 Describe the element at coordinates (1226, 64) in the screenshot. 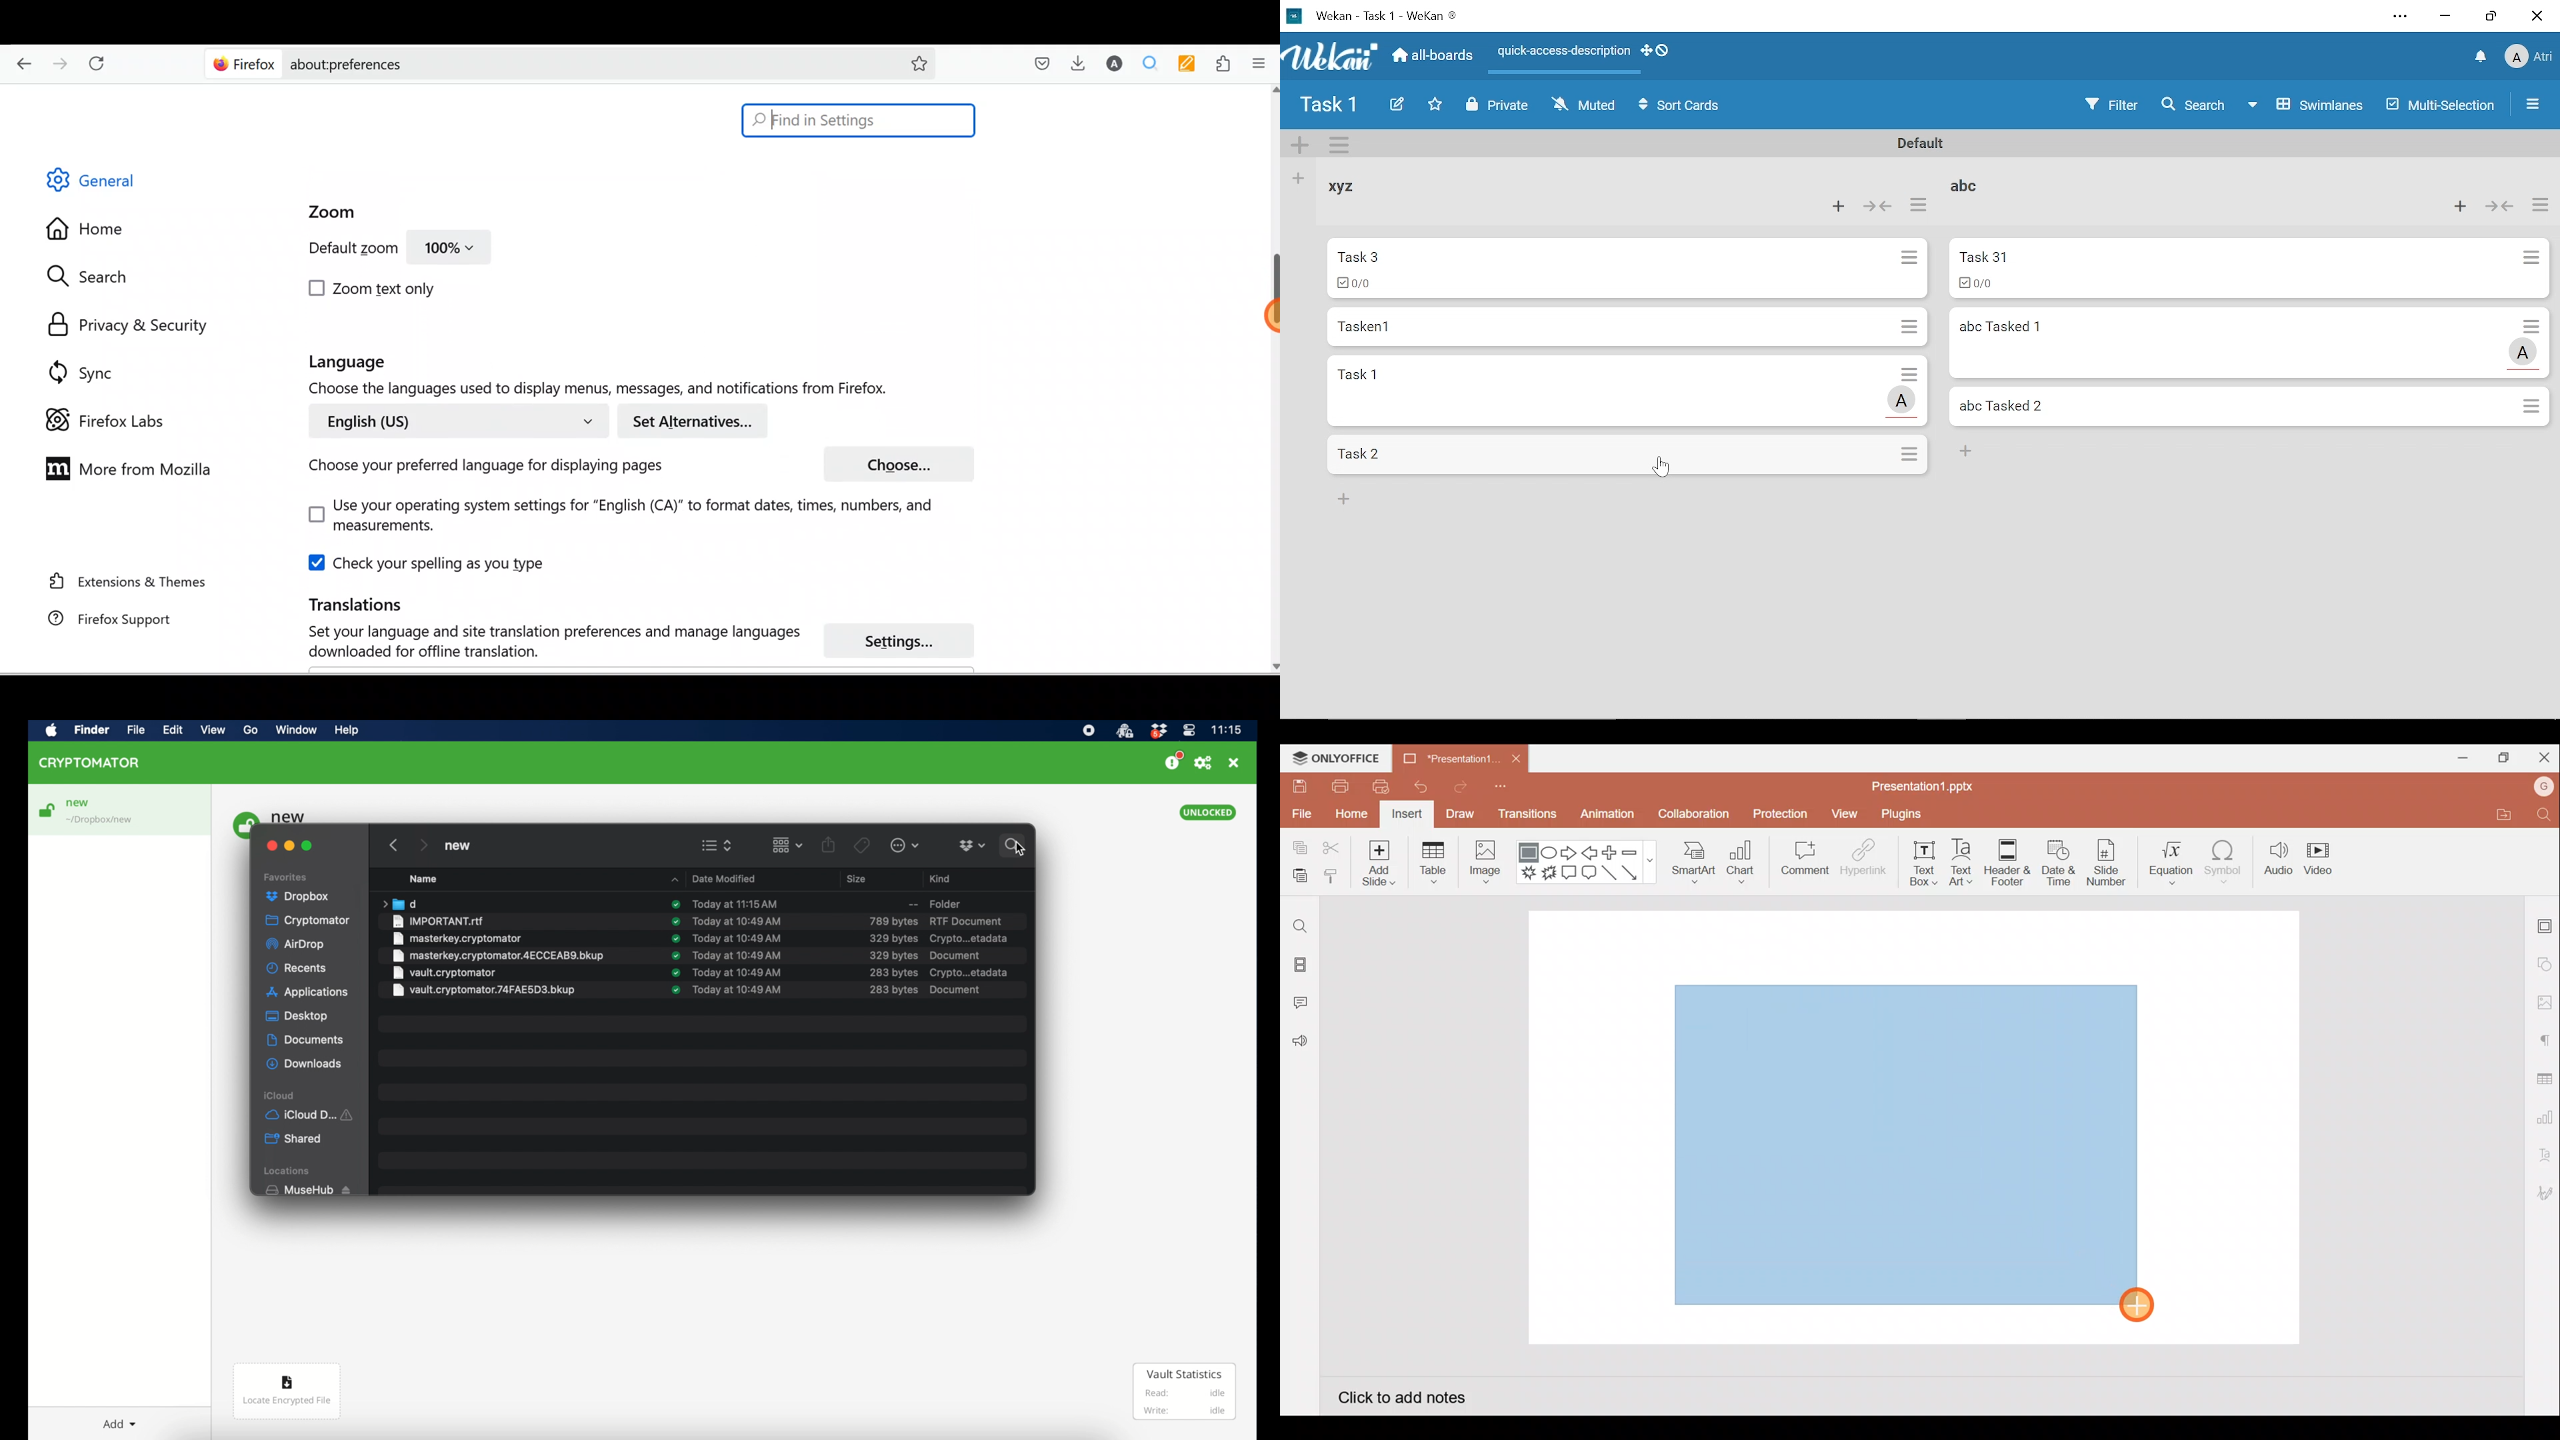

I see `Extensions` at that location.